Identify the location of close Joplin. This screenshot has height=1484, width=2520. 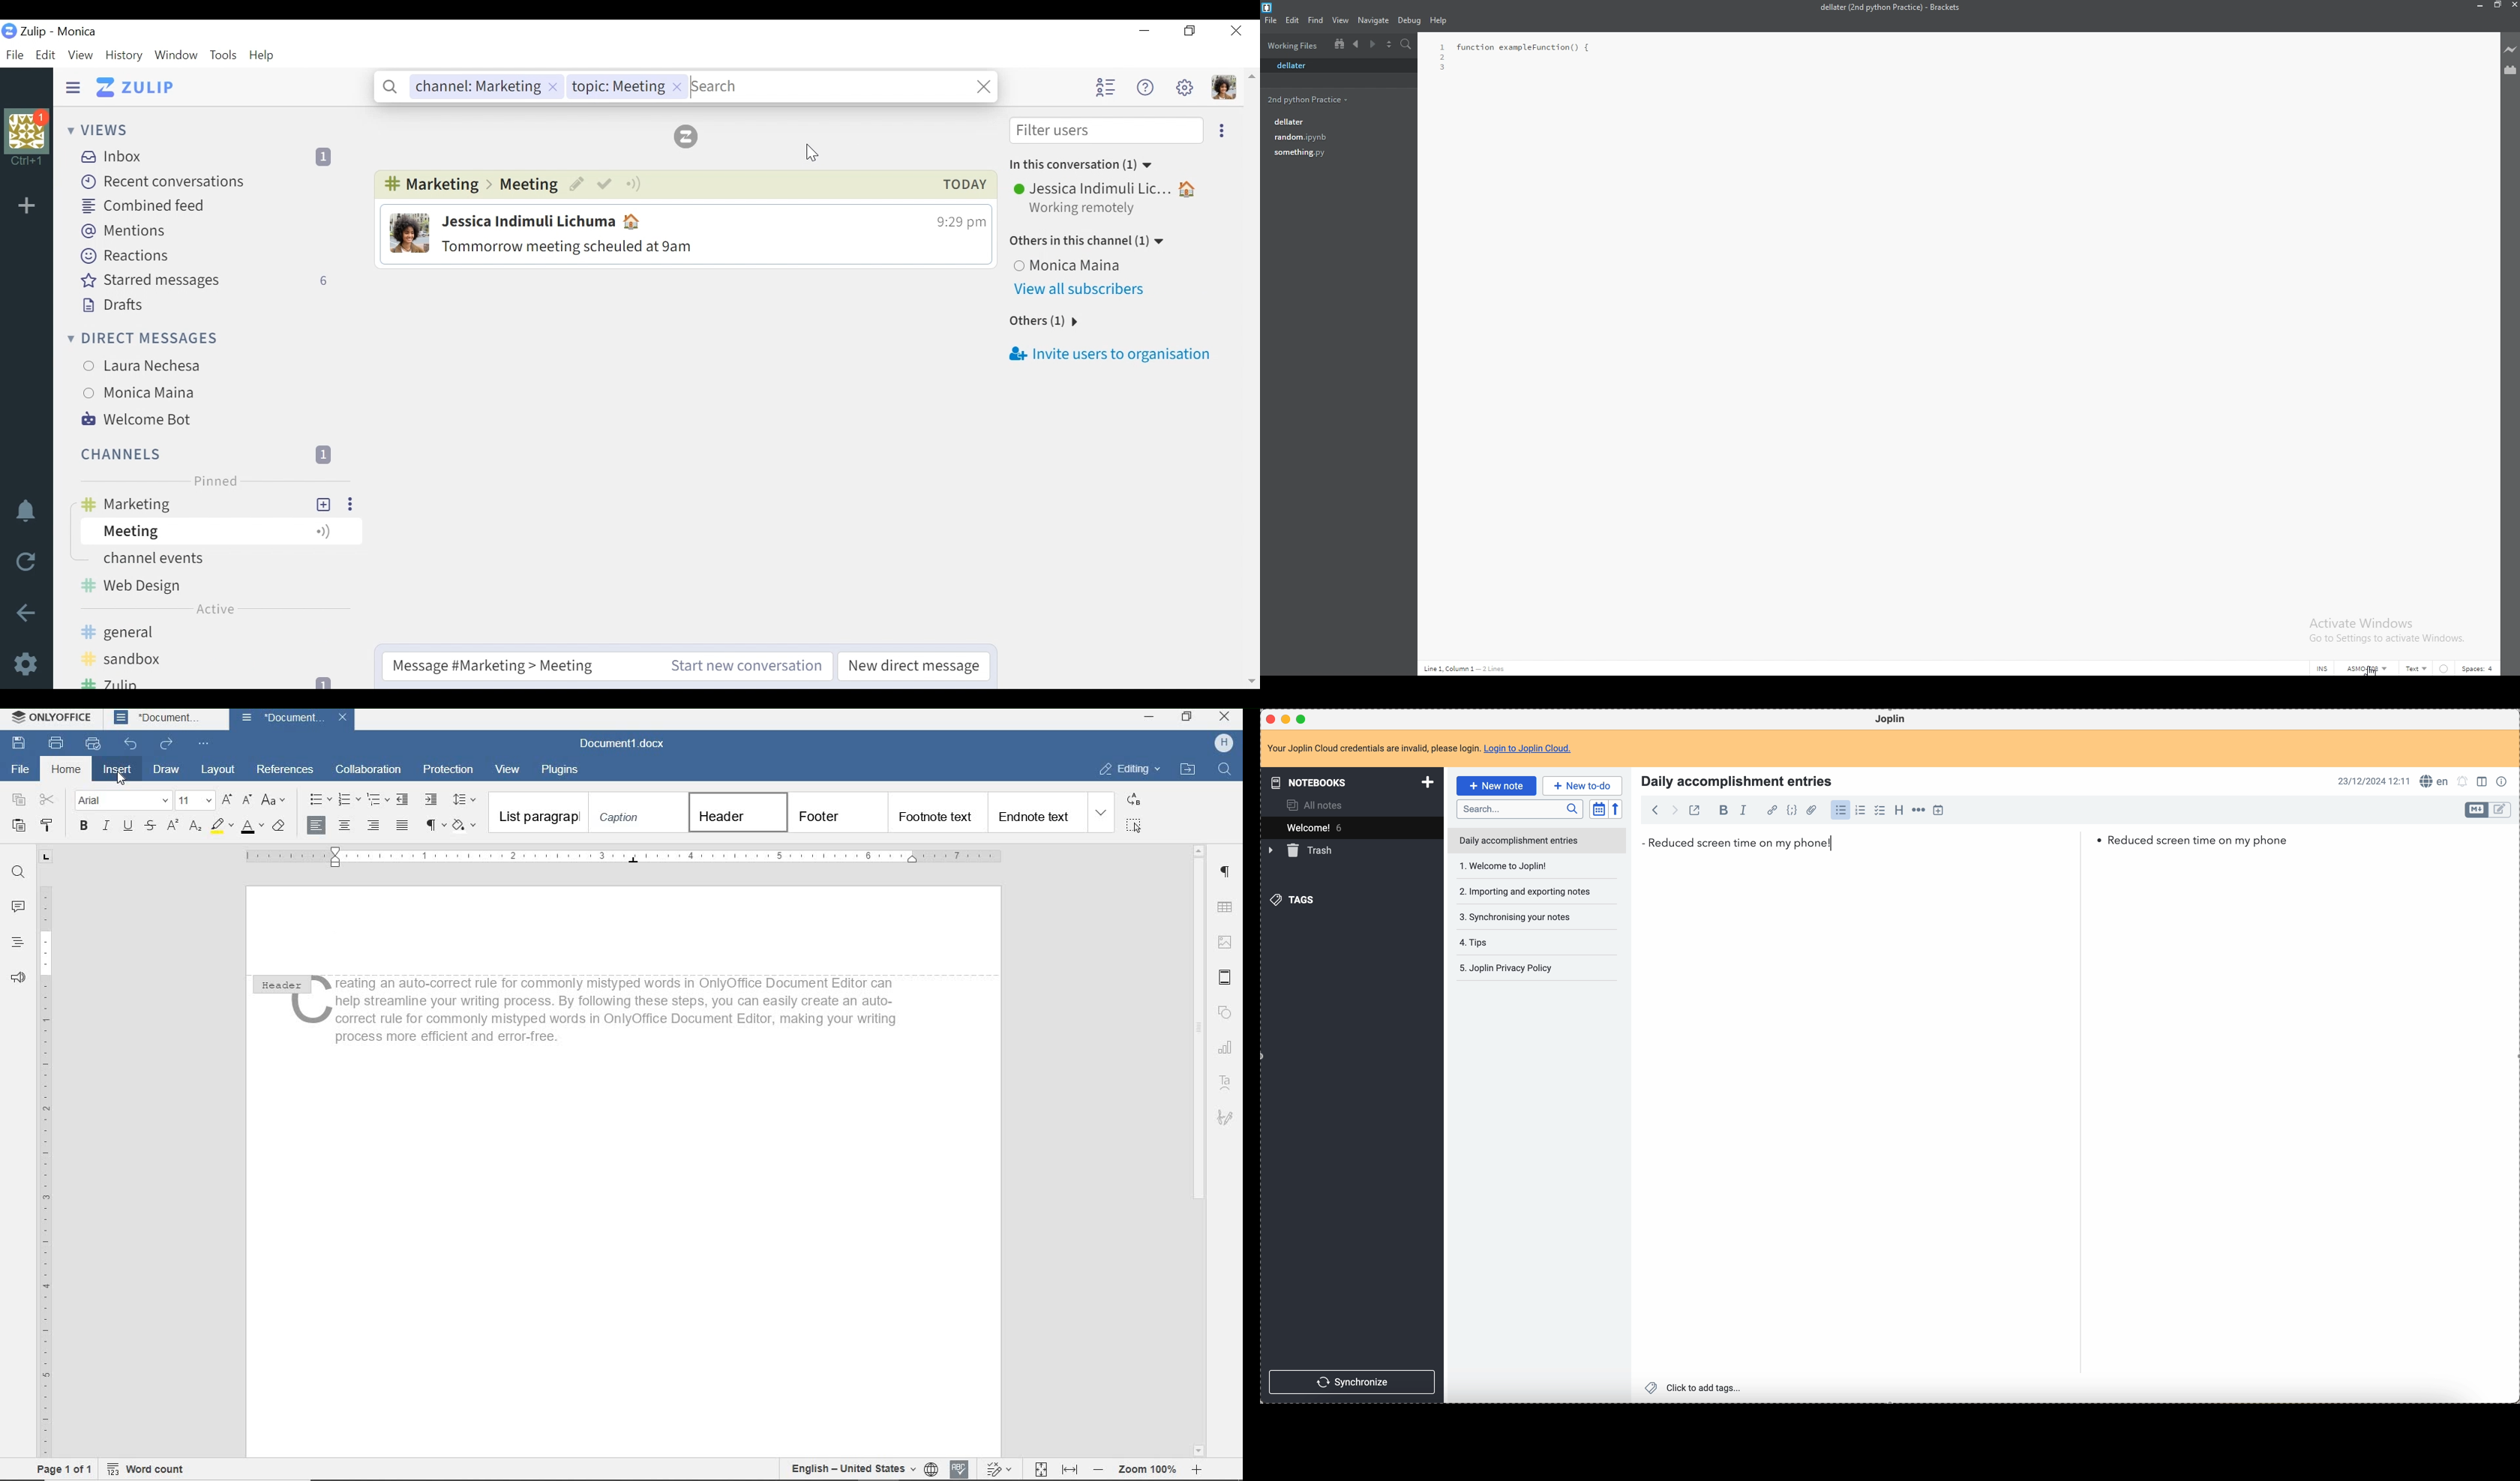
(1272, 719).